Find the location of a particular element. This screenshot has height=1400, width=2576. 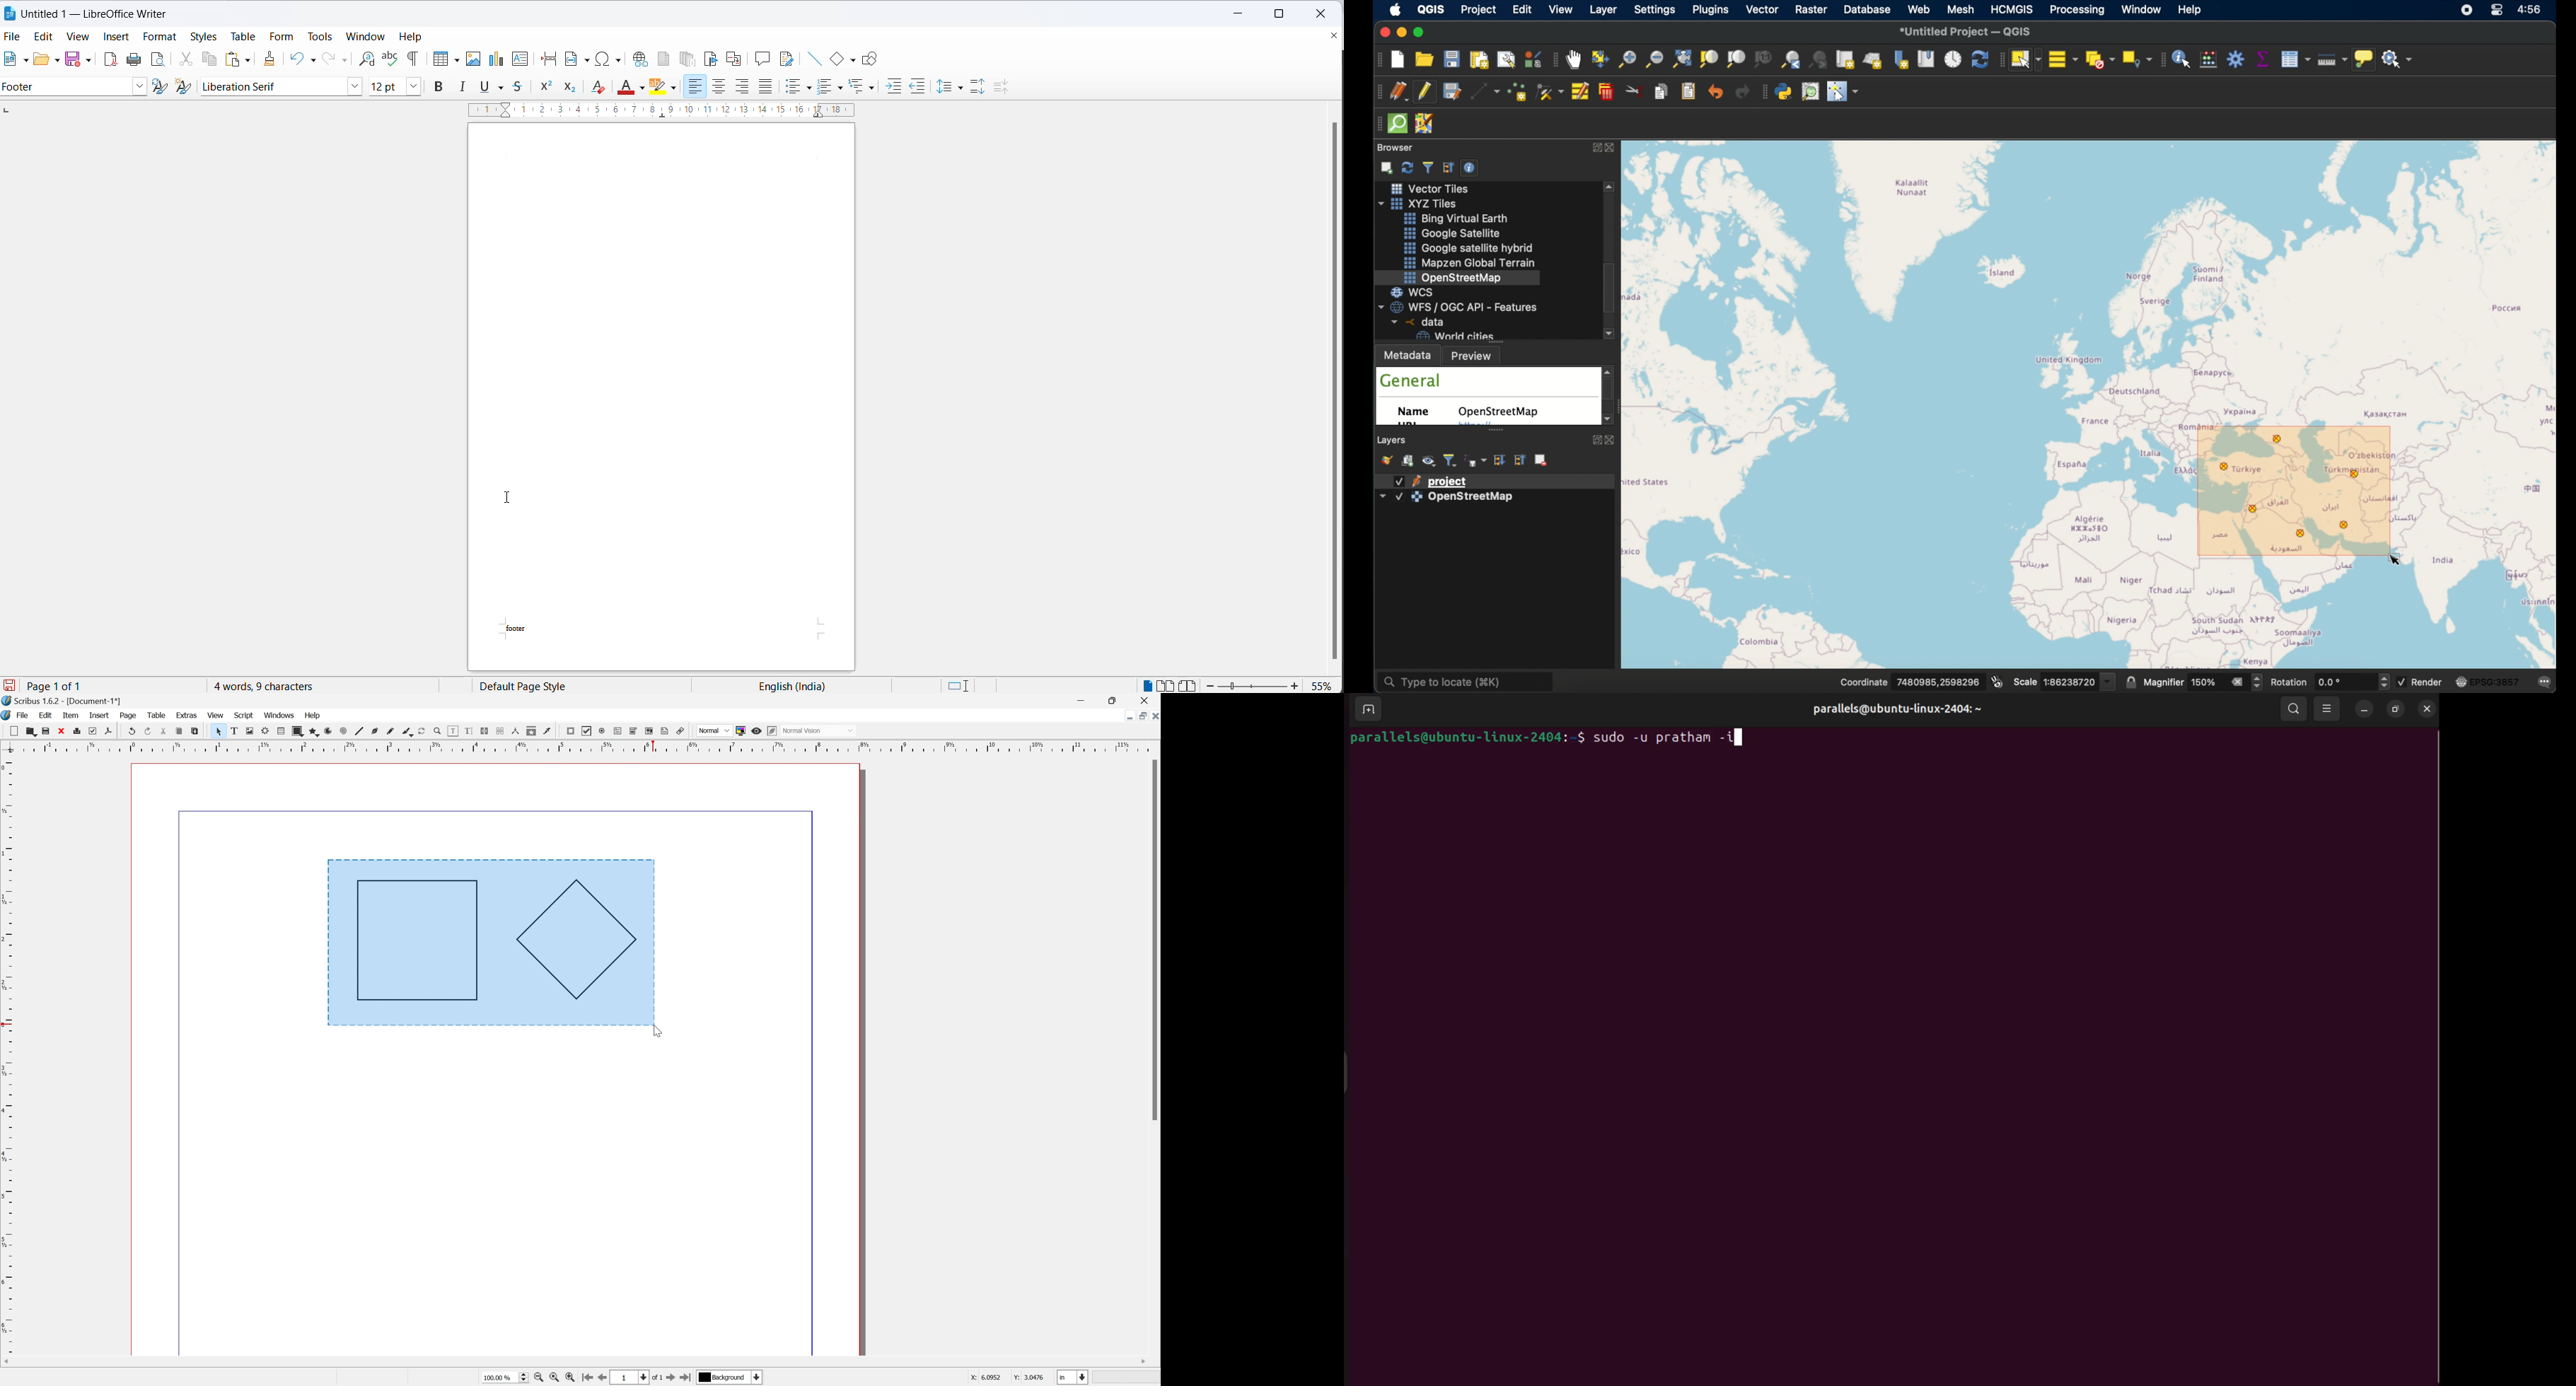

Minimize is located at coordinates (1082, 699).